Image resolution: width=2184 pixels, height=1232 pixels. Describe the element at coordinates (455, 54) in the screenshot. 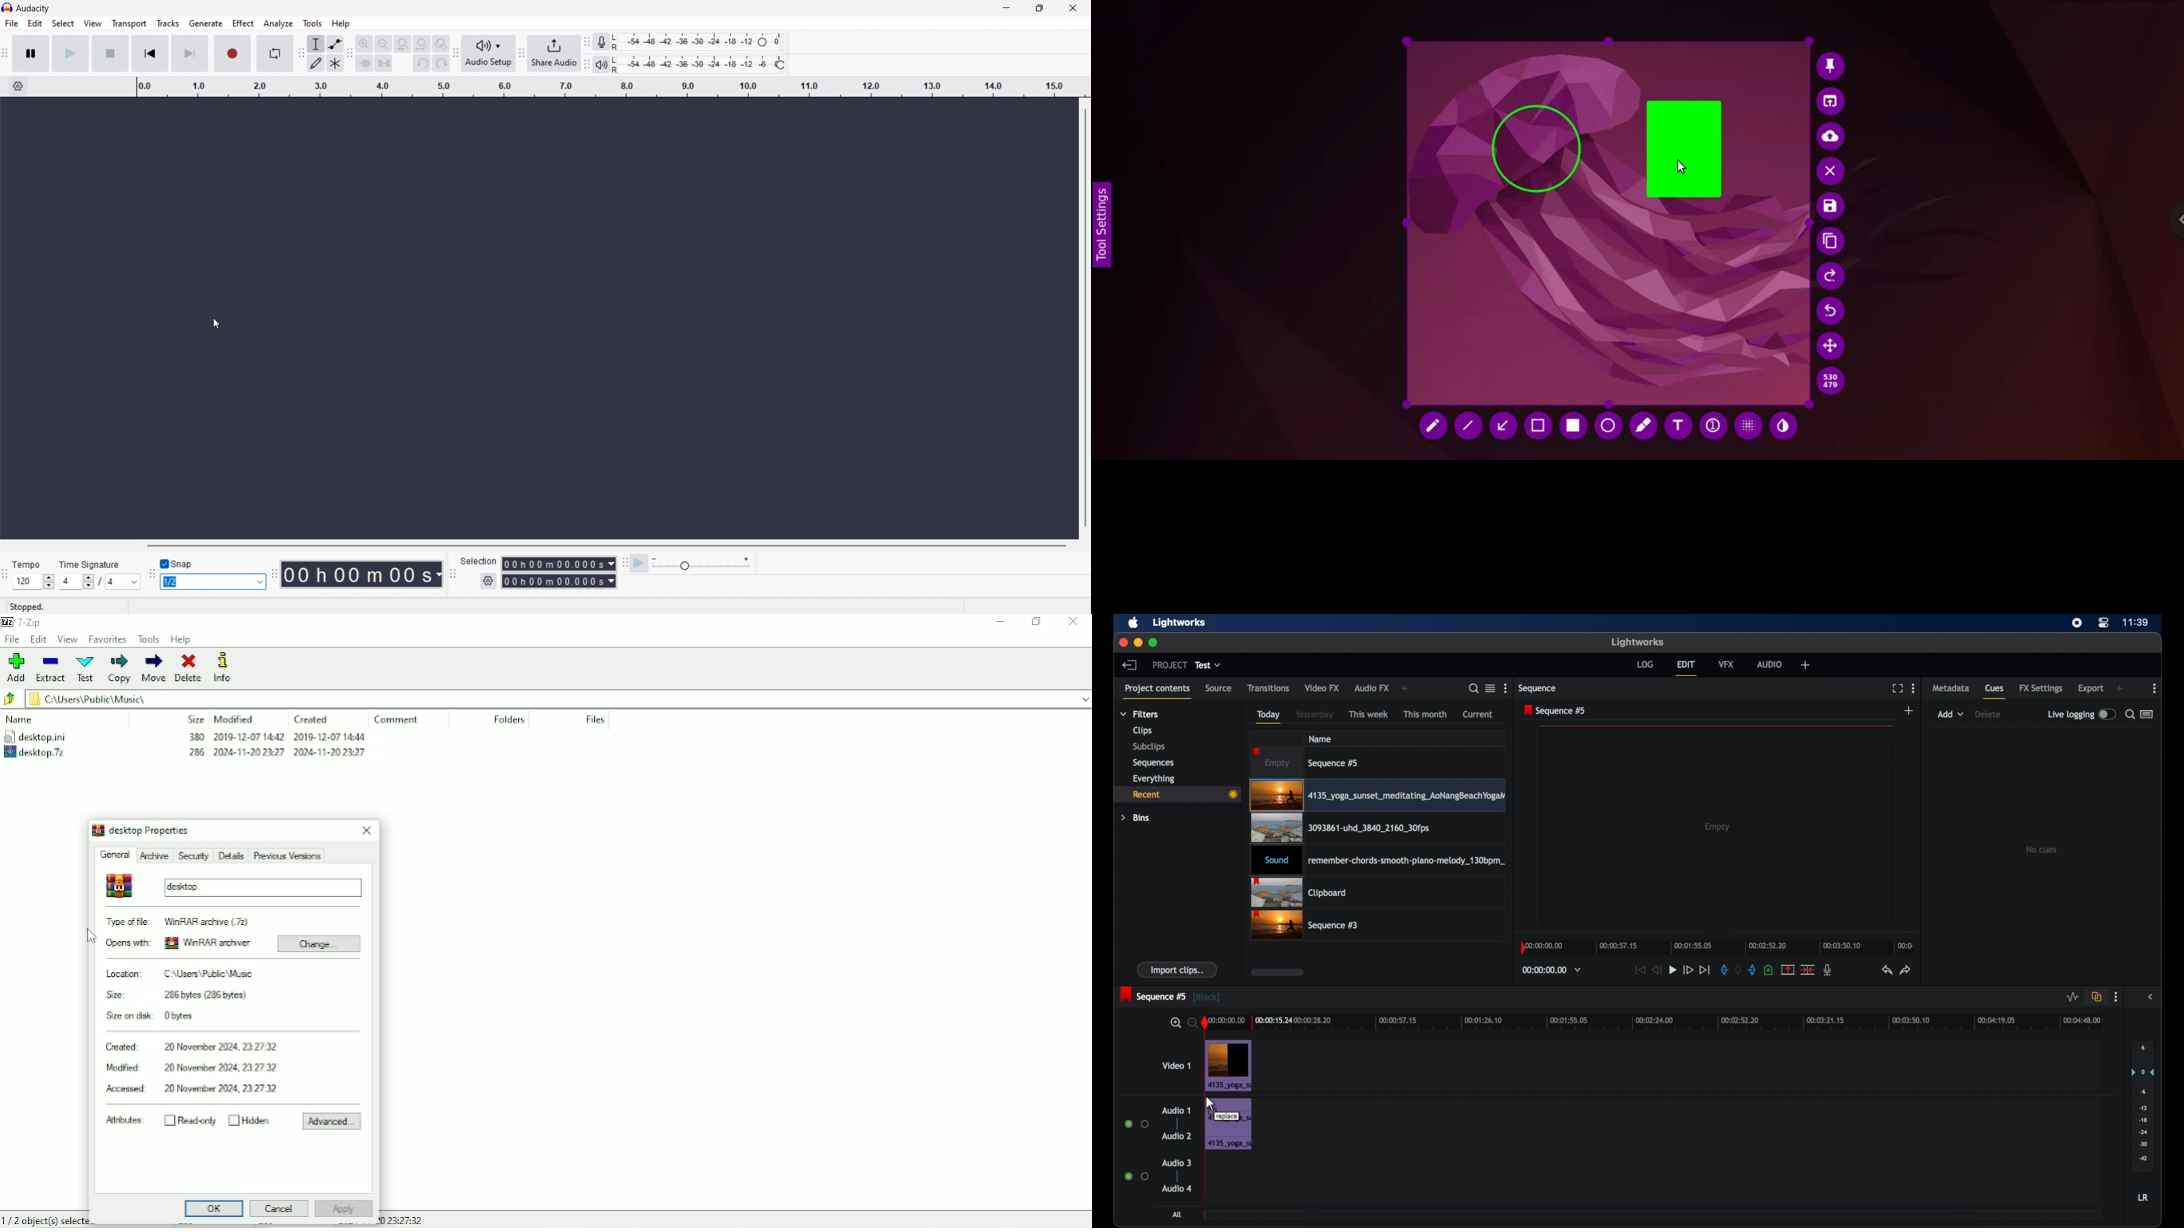

I see `audio setup toolbar` at that location.